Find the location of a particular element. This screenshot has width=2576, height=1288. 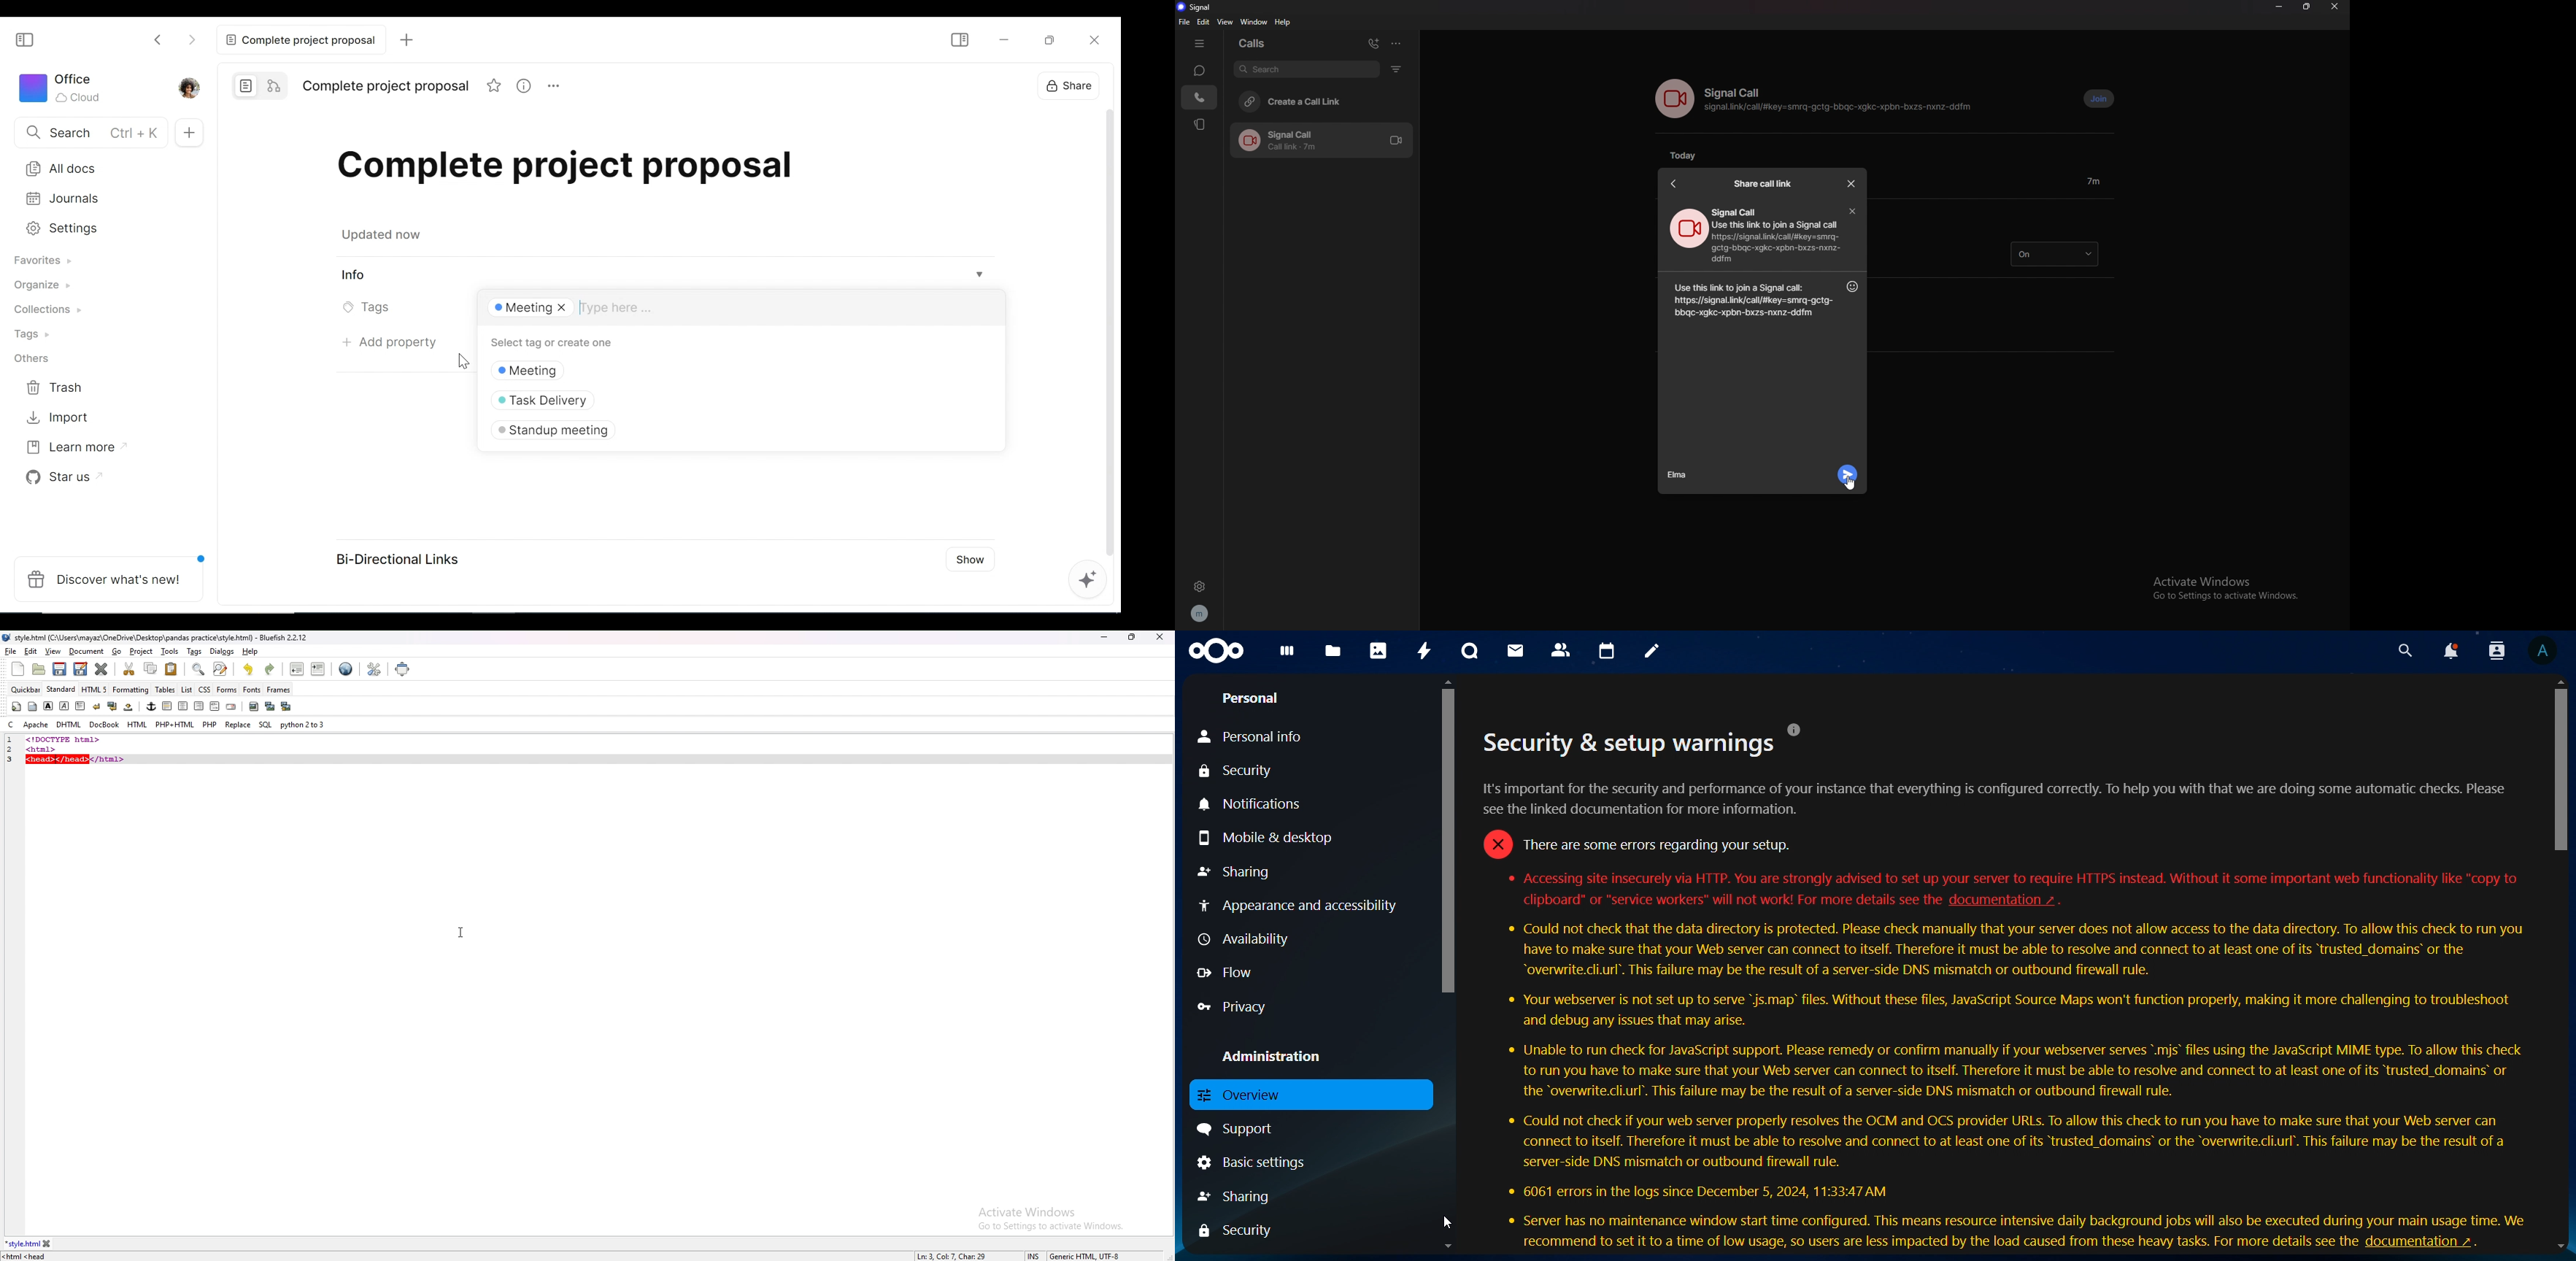

today is located at coordinates (1688, 155).